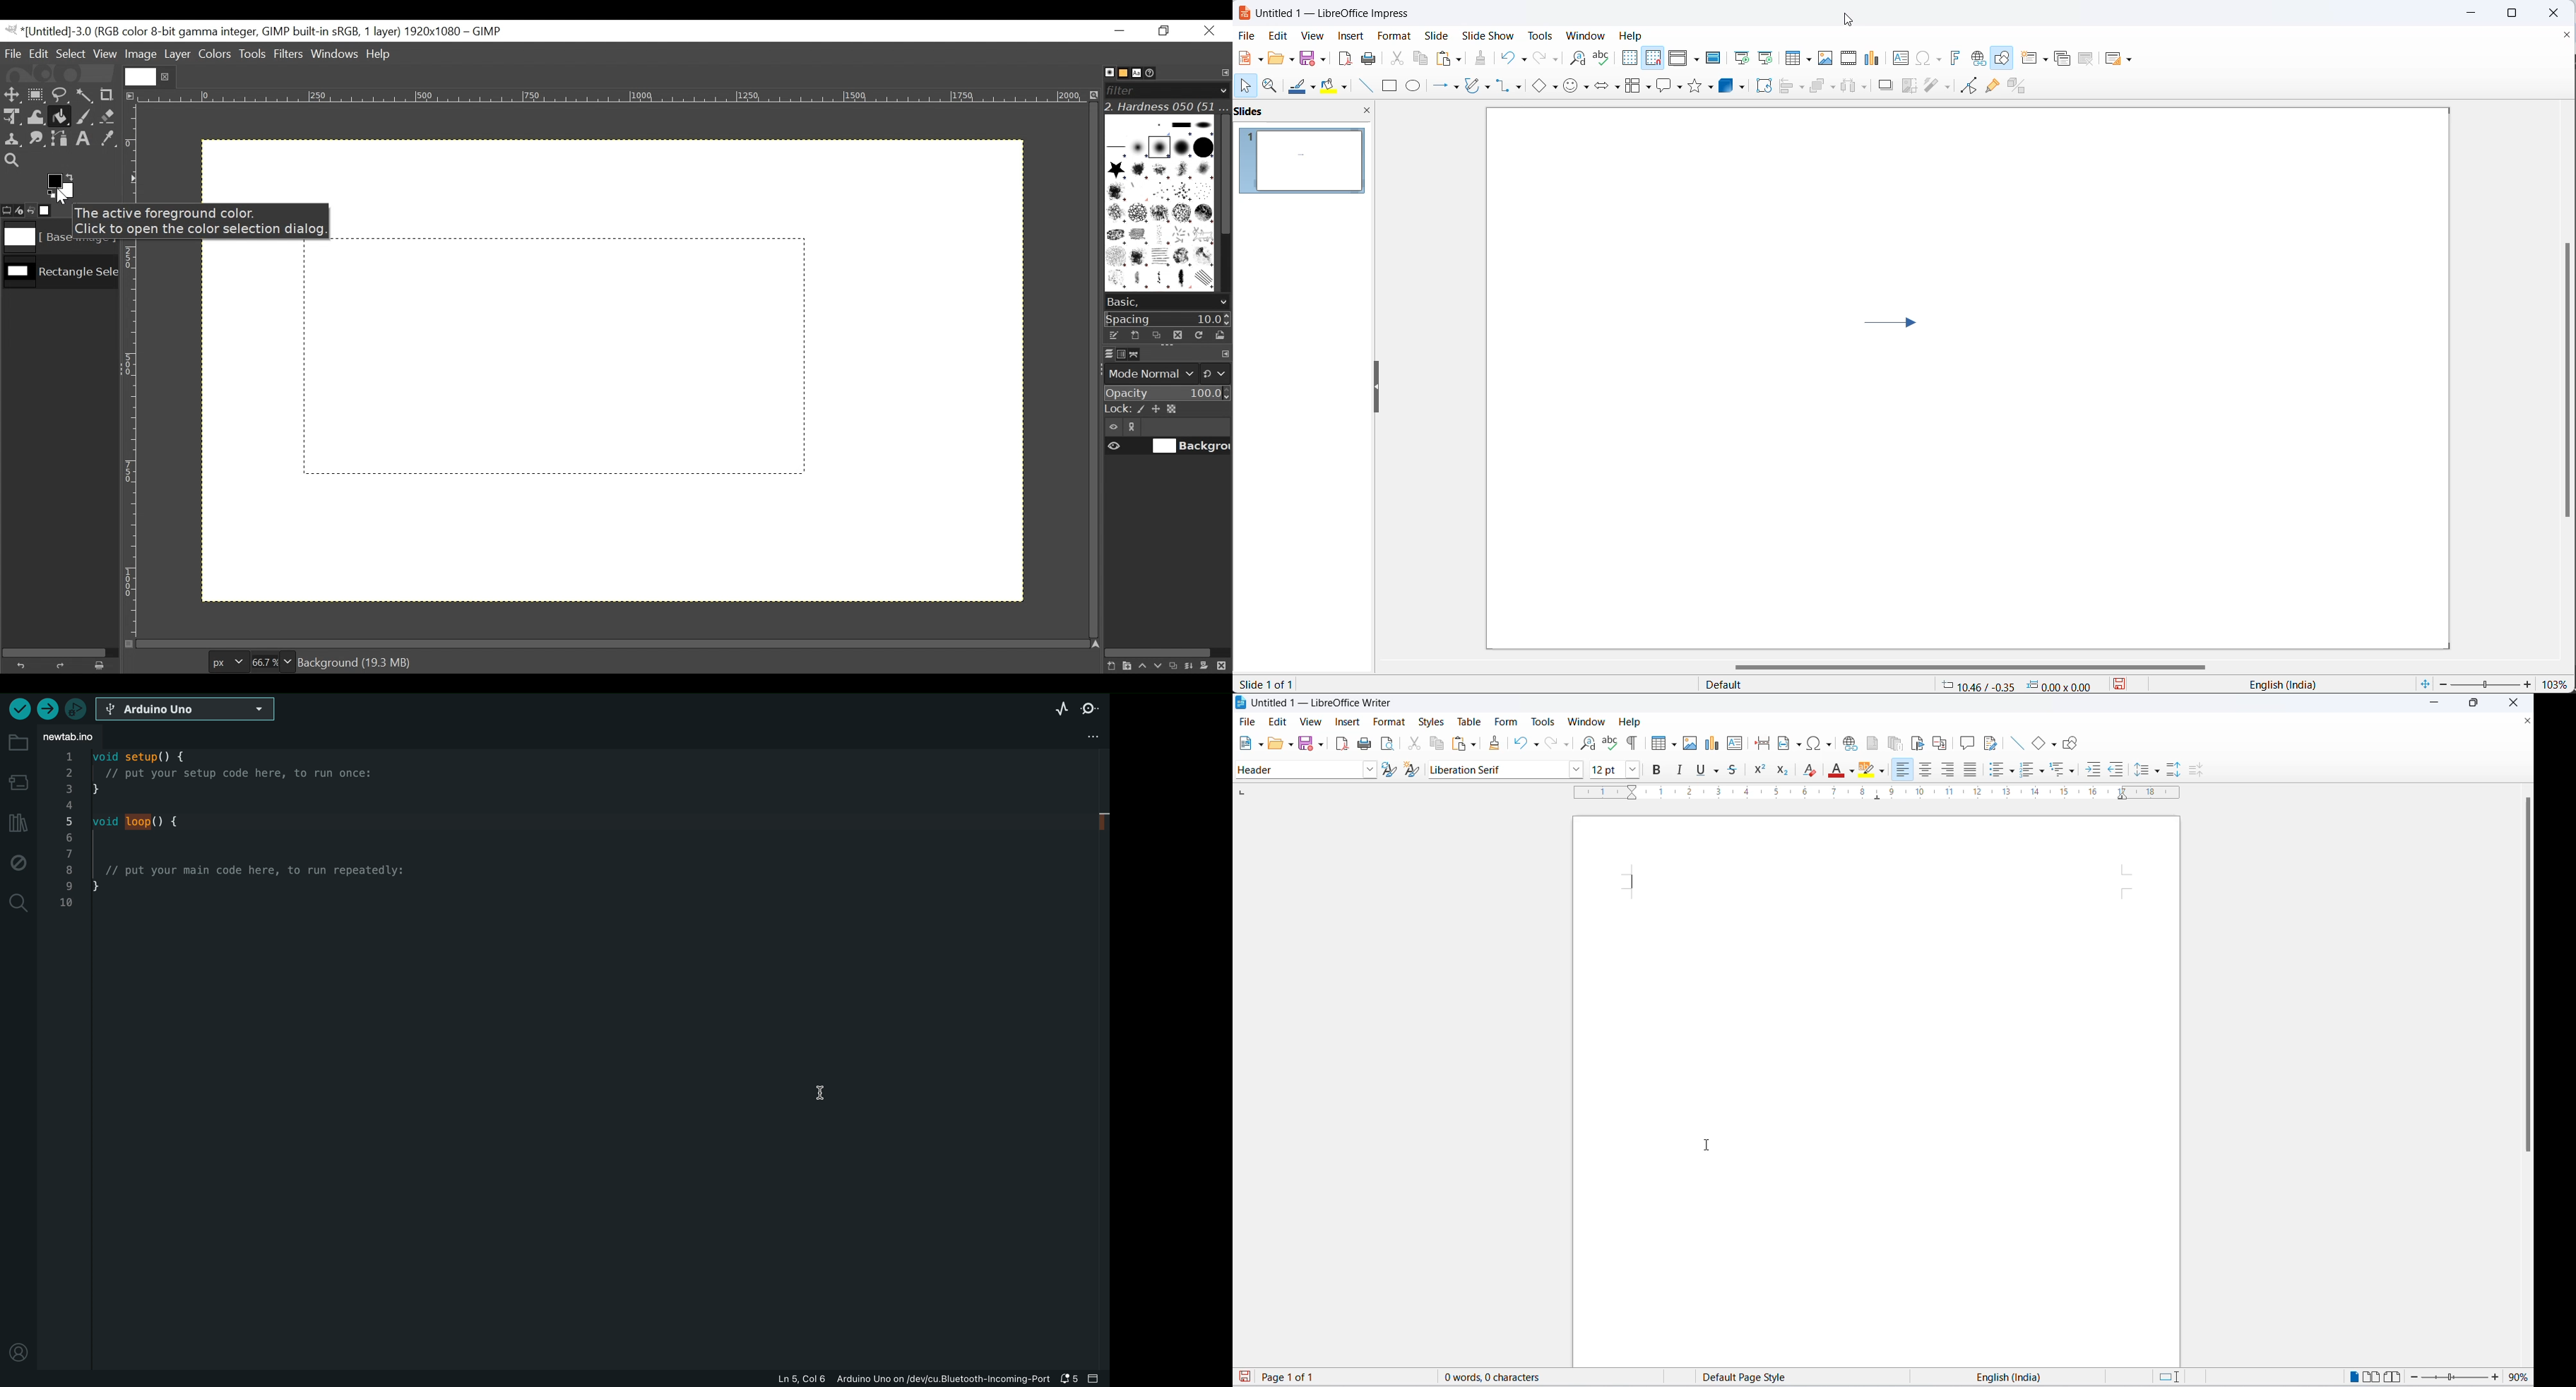 The height and width of the screenshot is (1400, 2576). I want to click on Clear button, so click(103, 665).